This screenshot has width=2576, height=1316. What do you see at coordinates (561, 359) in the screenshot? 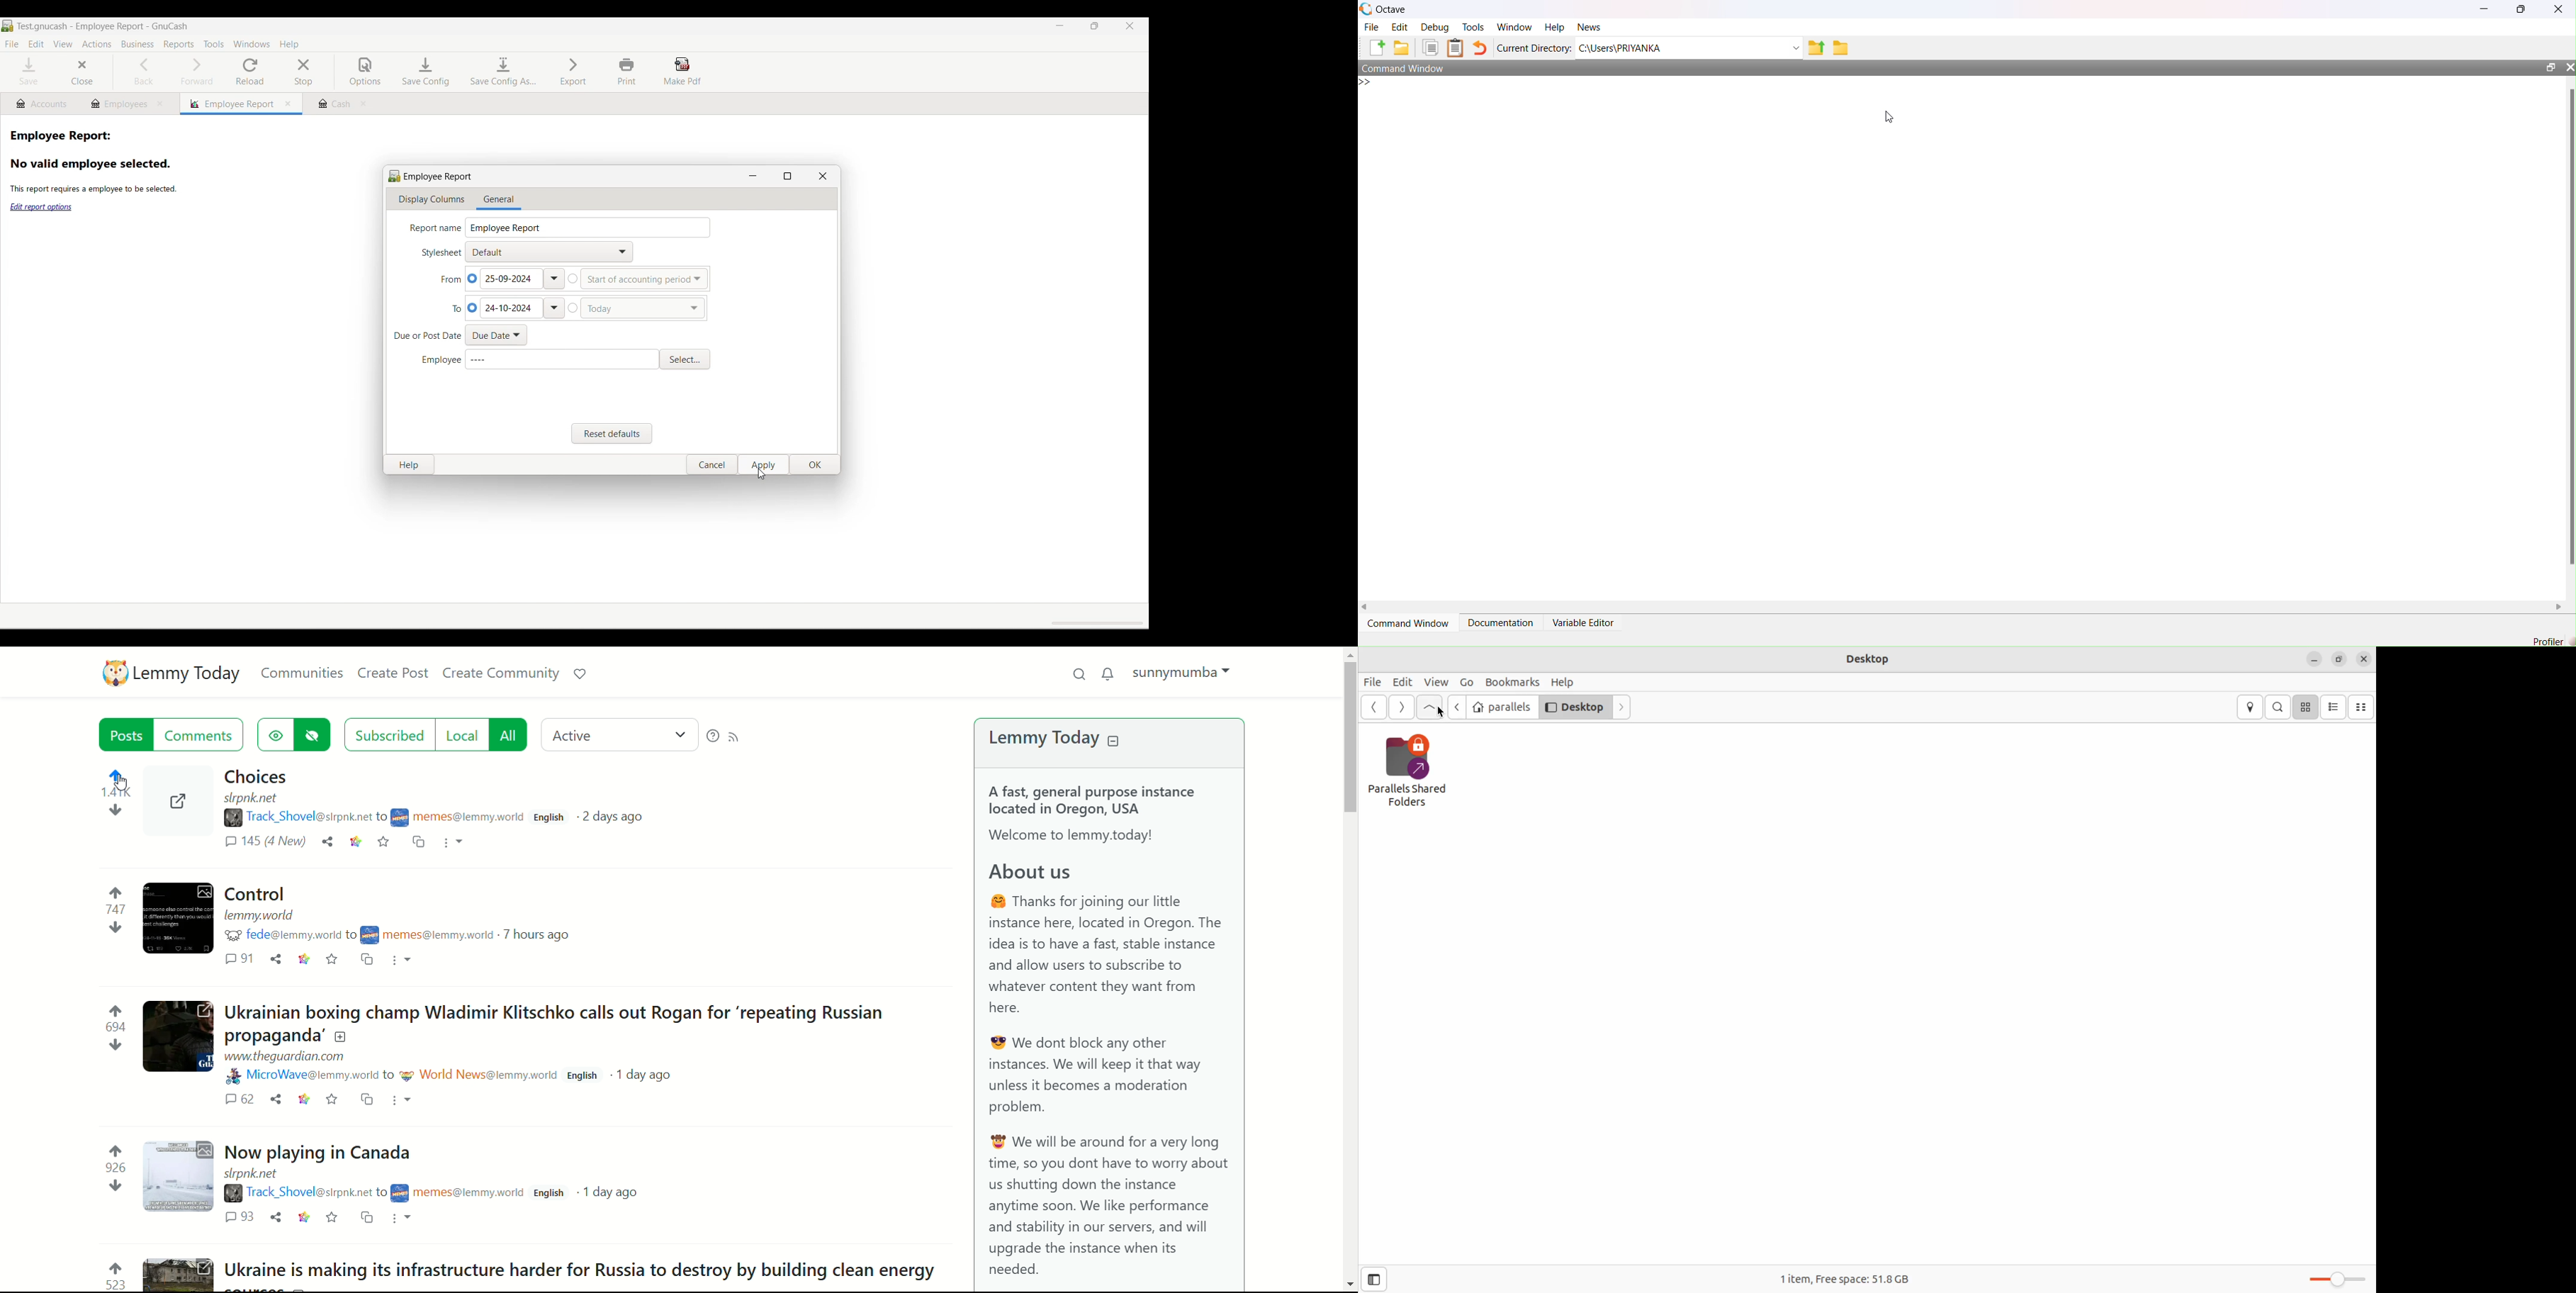
I see `Employee details changed after selecting` at bounding box center [561, 359].